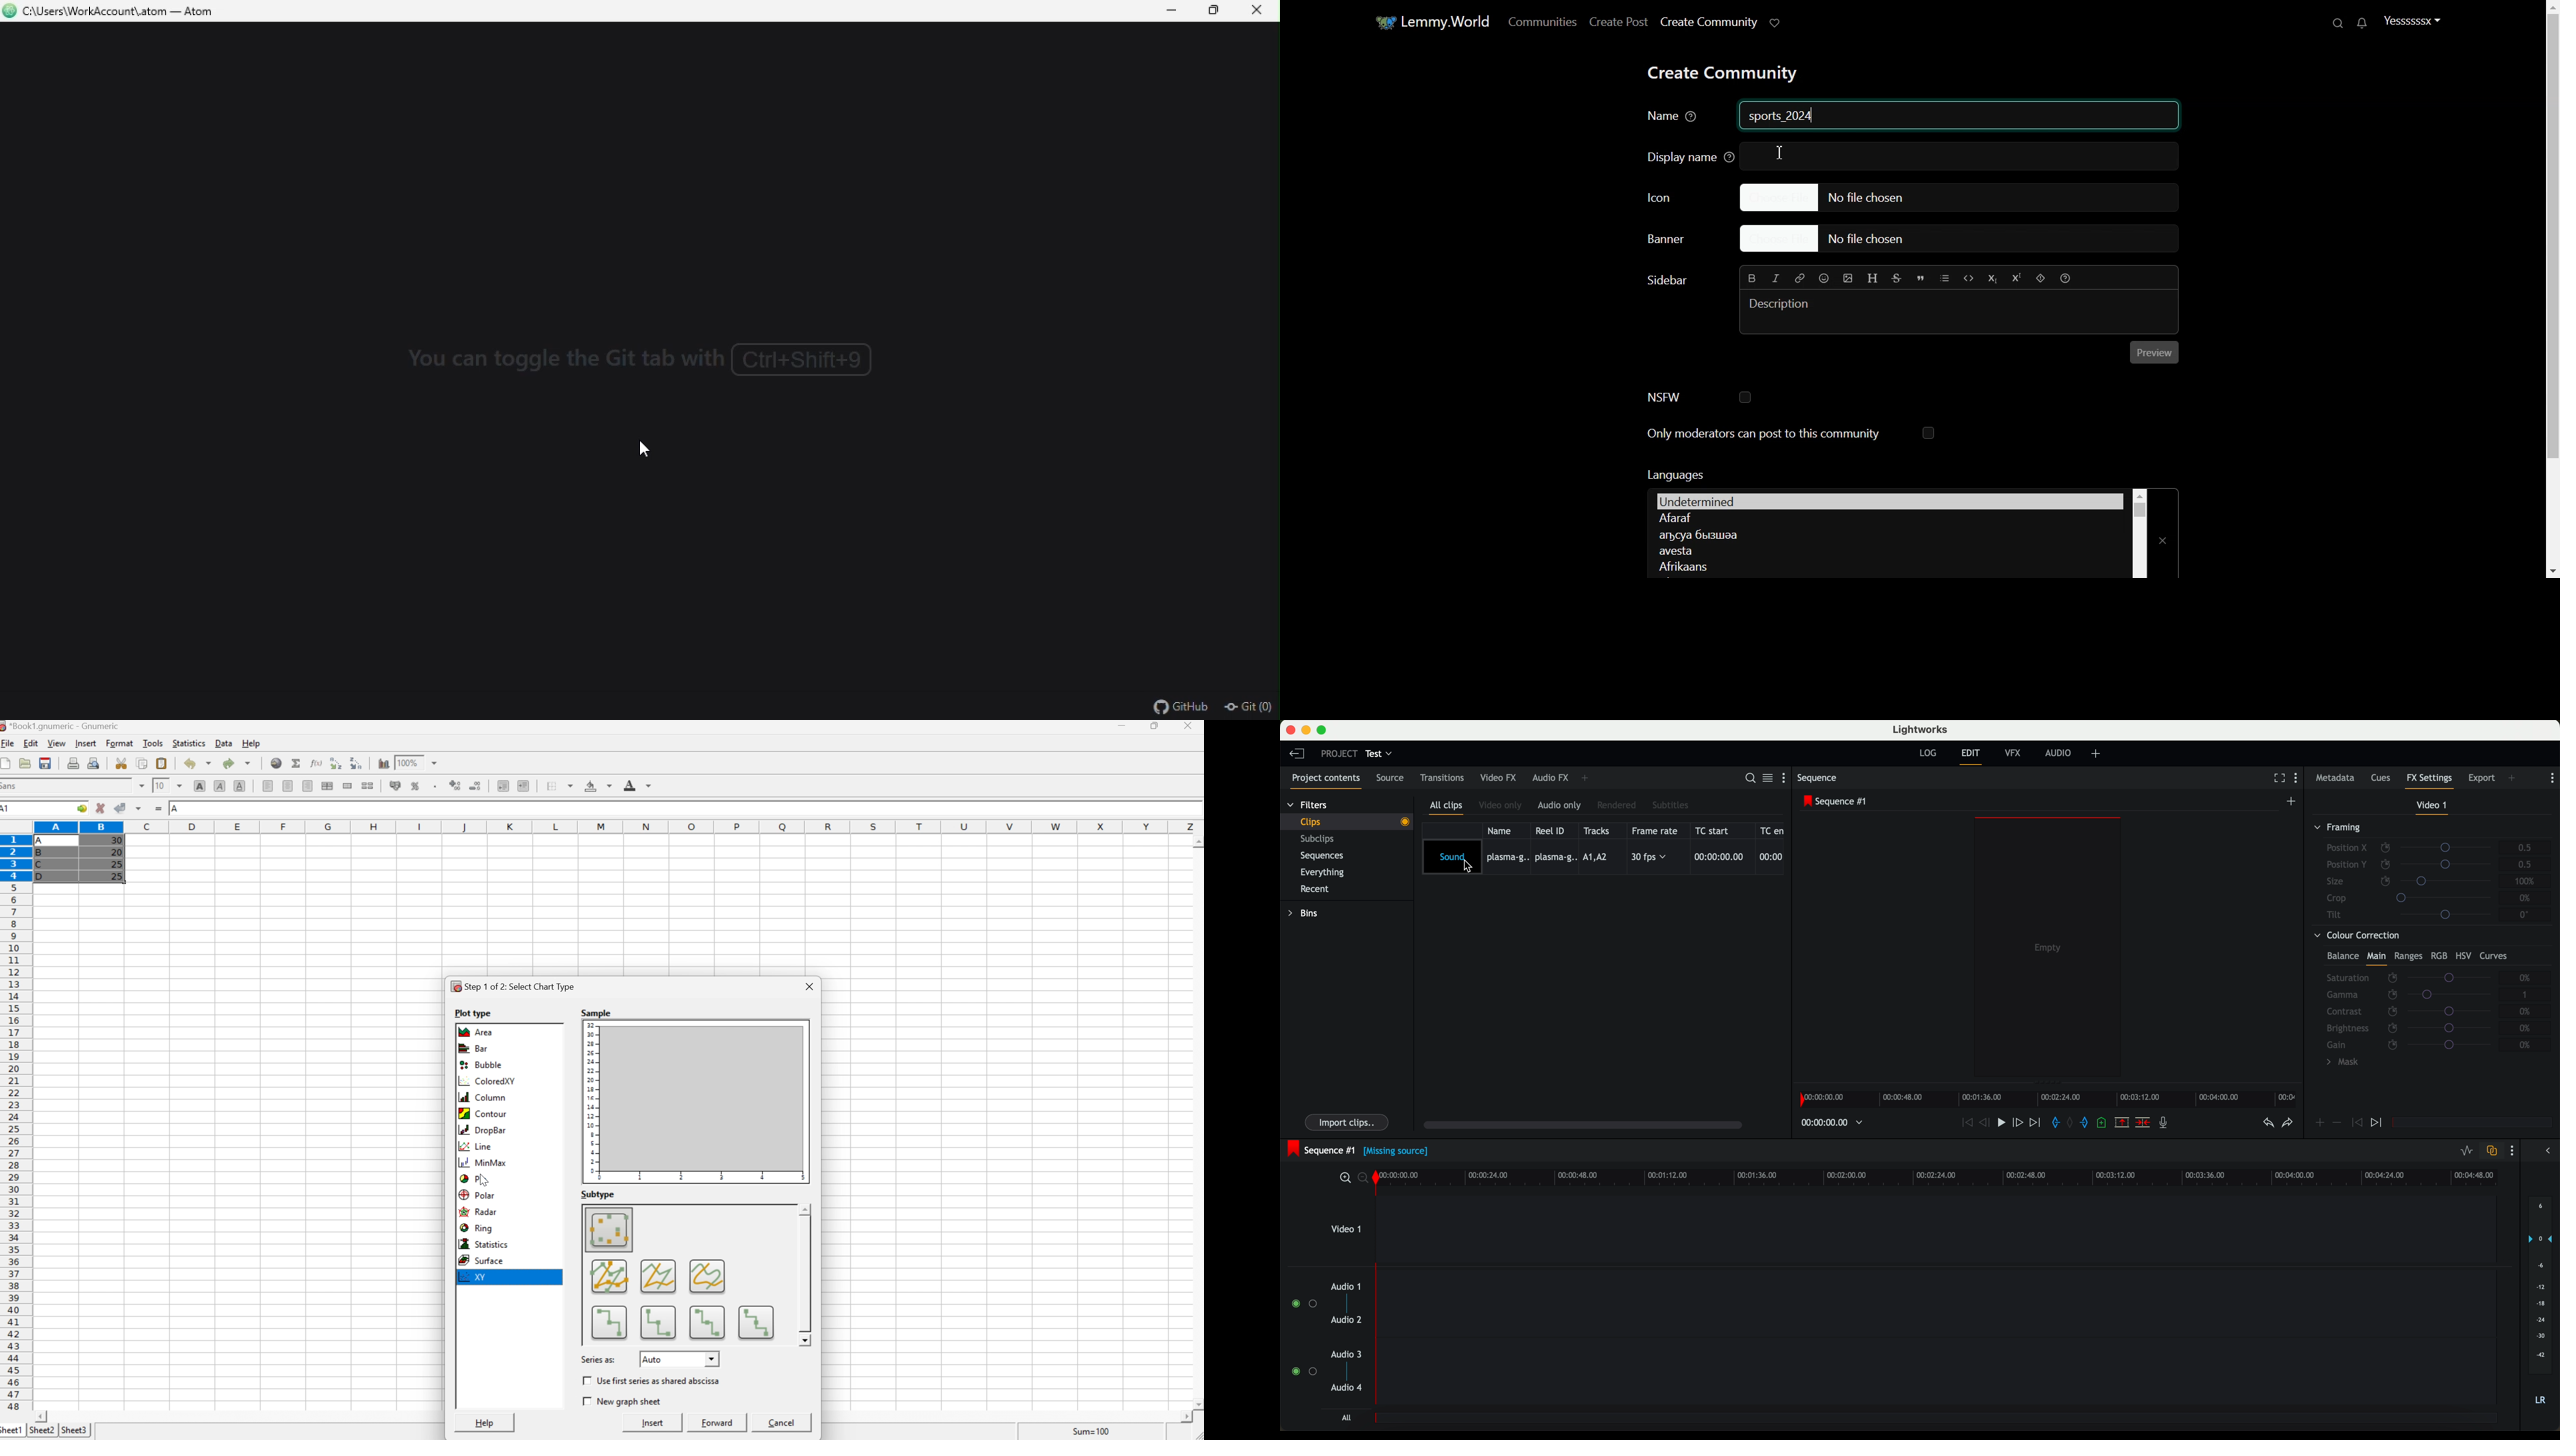  Describe the element at coordinates (1938, 1304) in the screenshot. I see `audio sequence` at that location.